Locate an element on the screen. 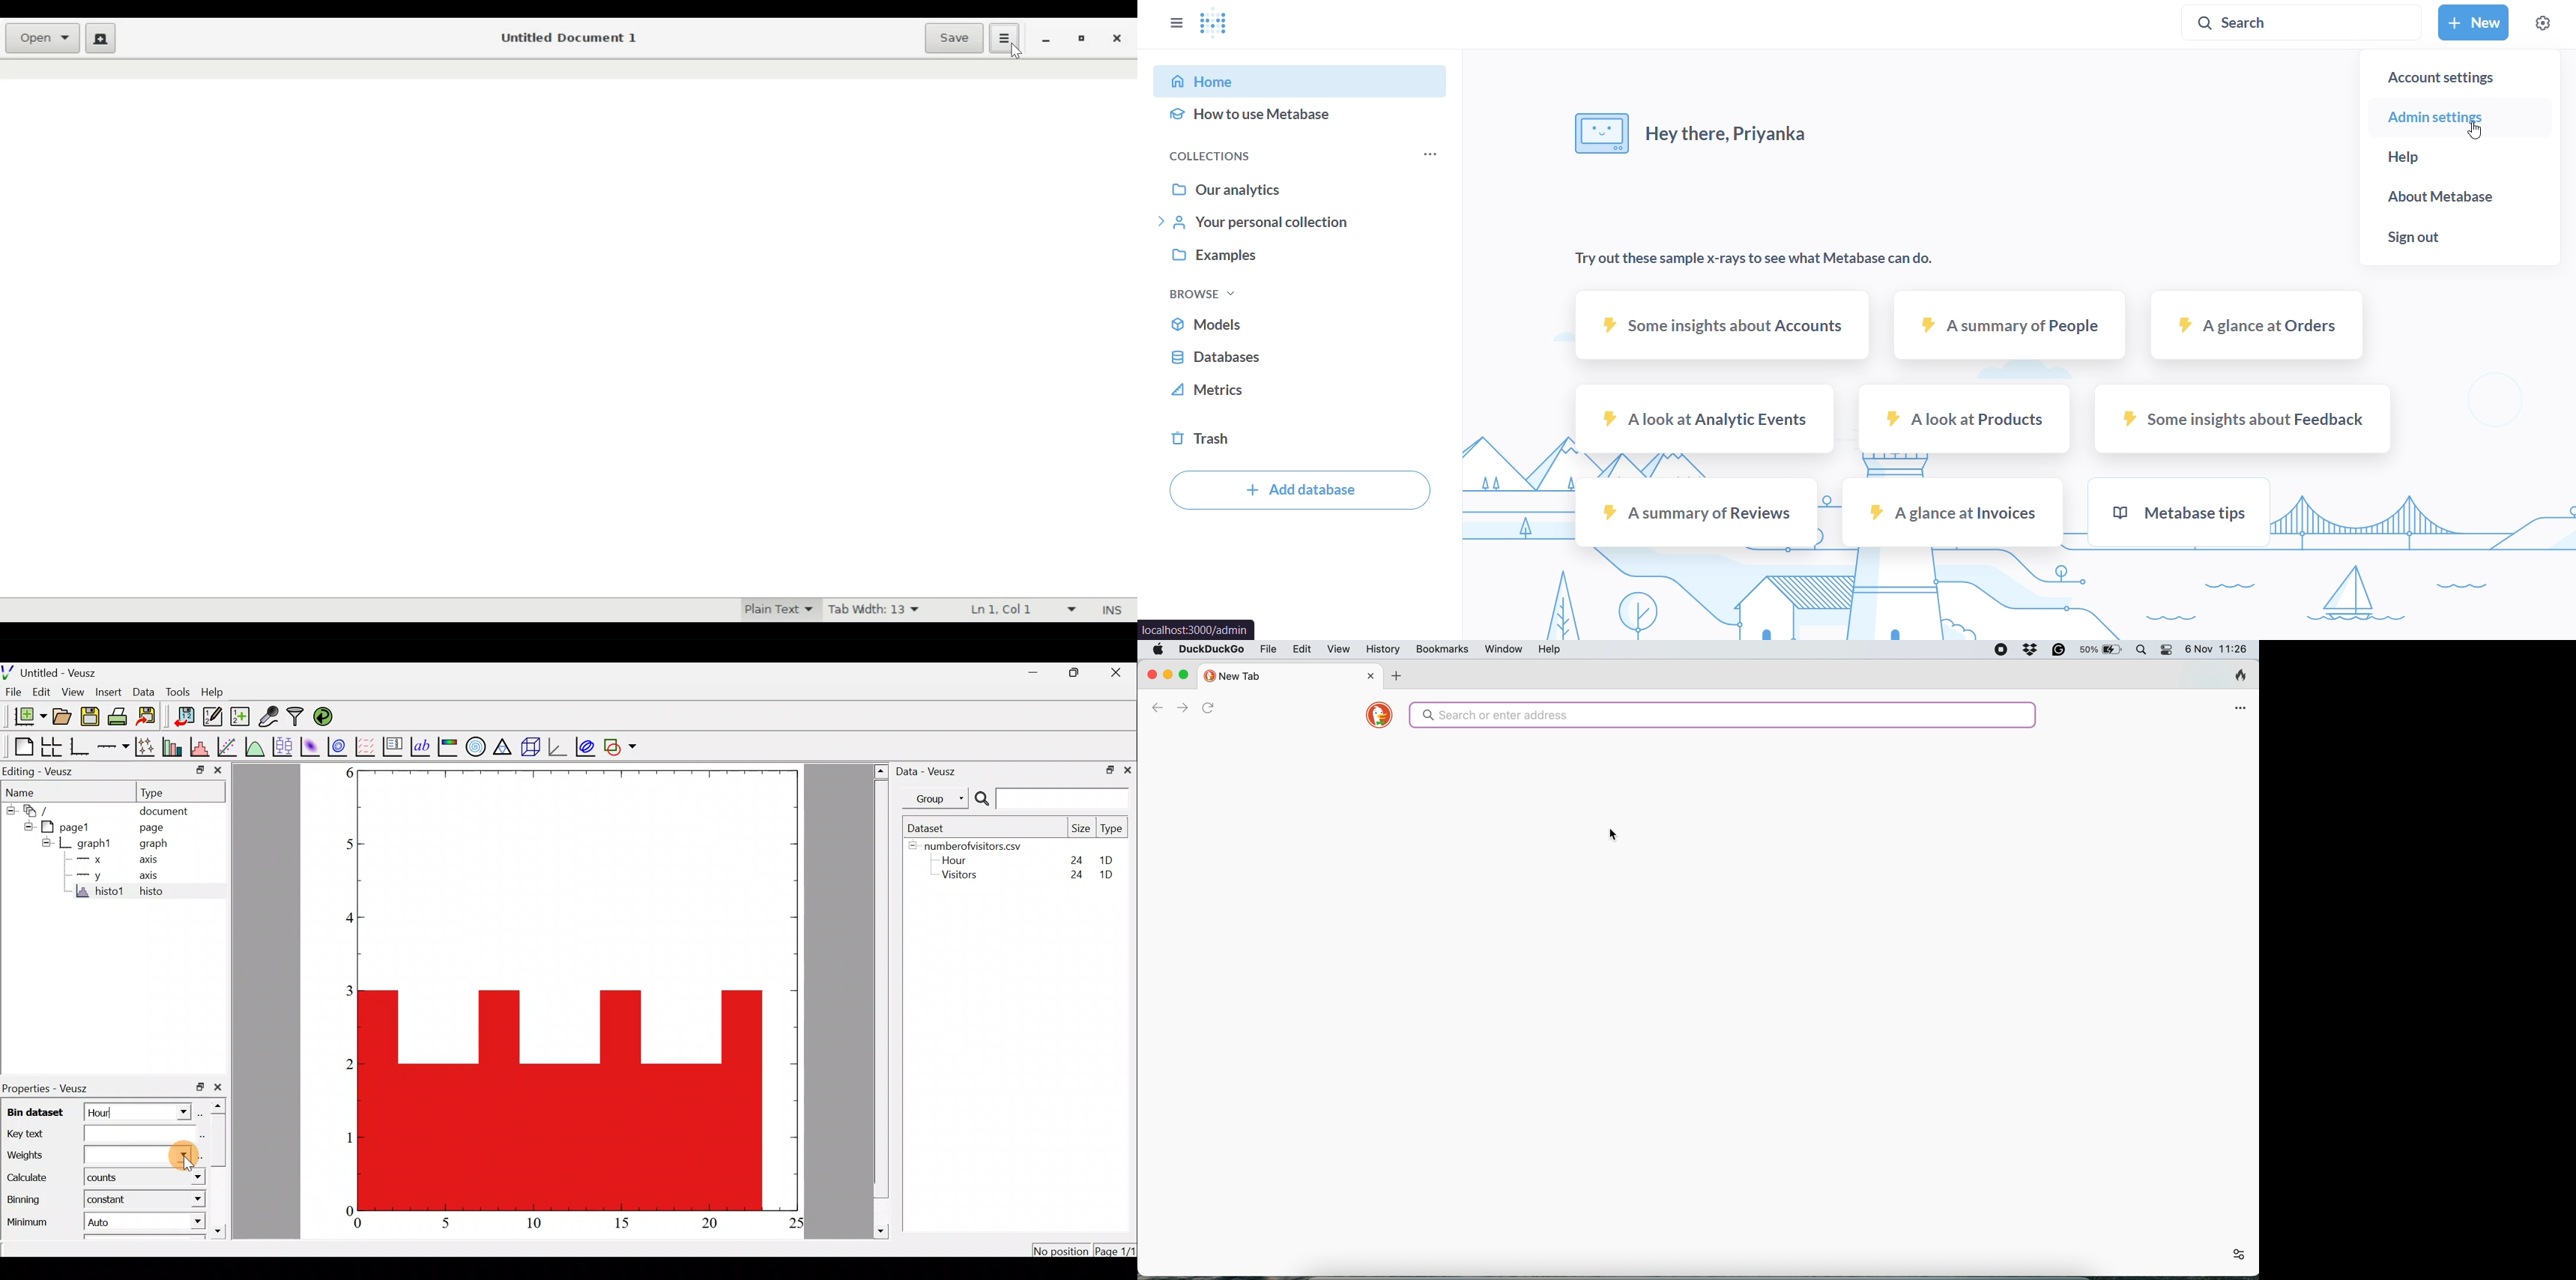 Image resolution: width=2576 pixels, height=1288 pixels. Tab Width: 13 is located at coordinates (873, 611).